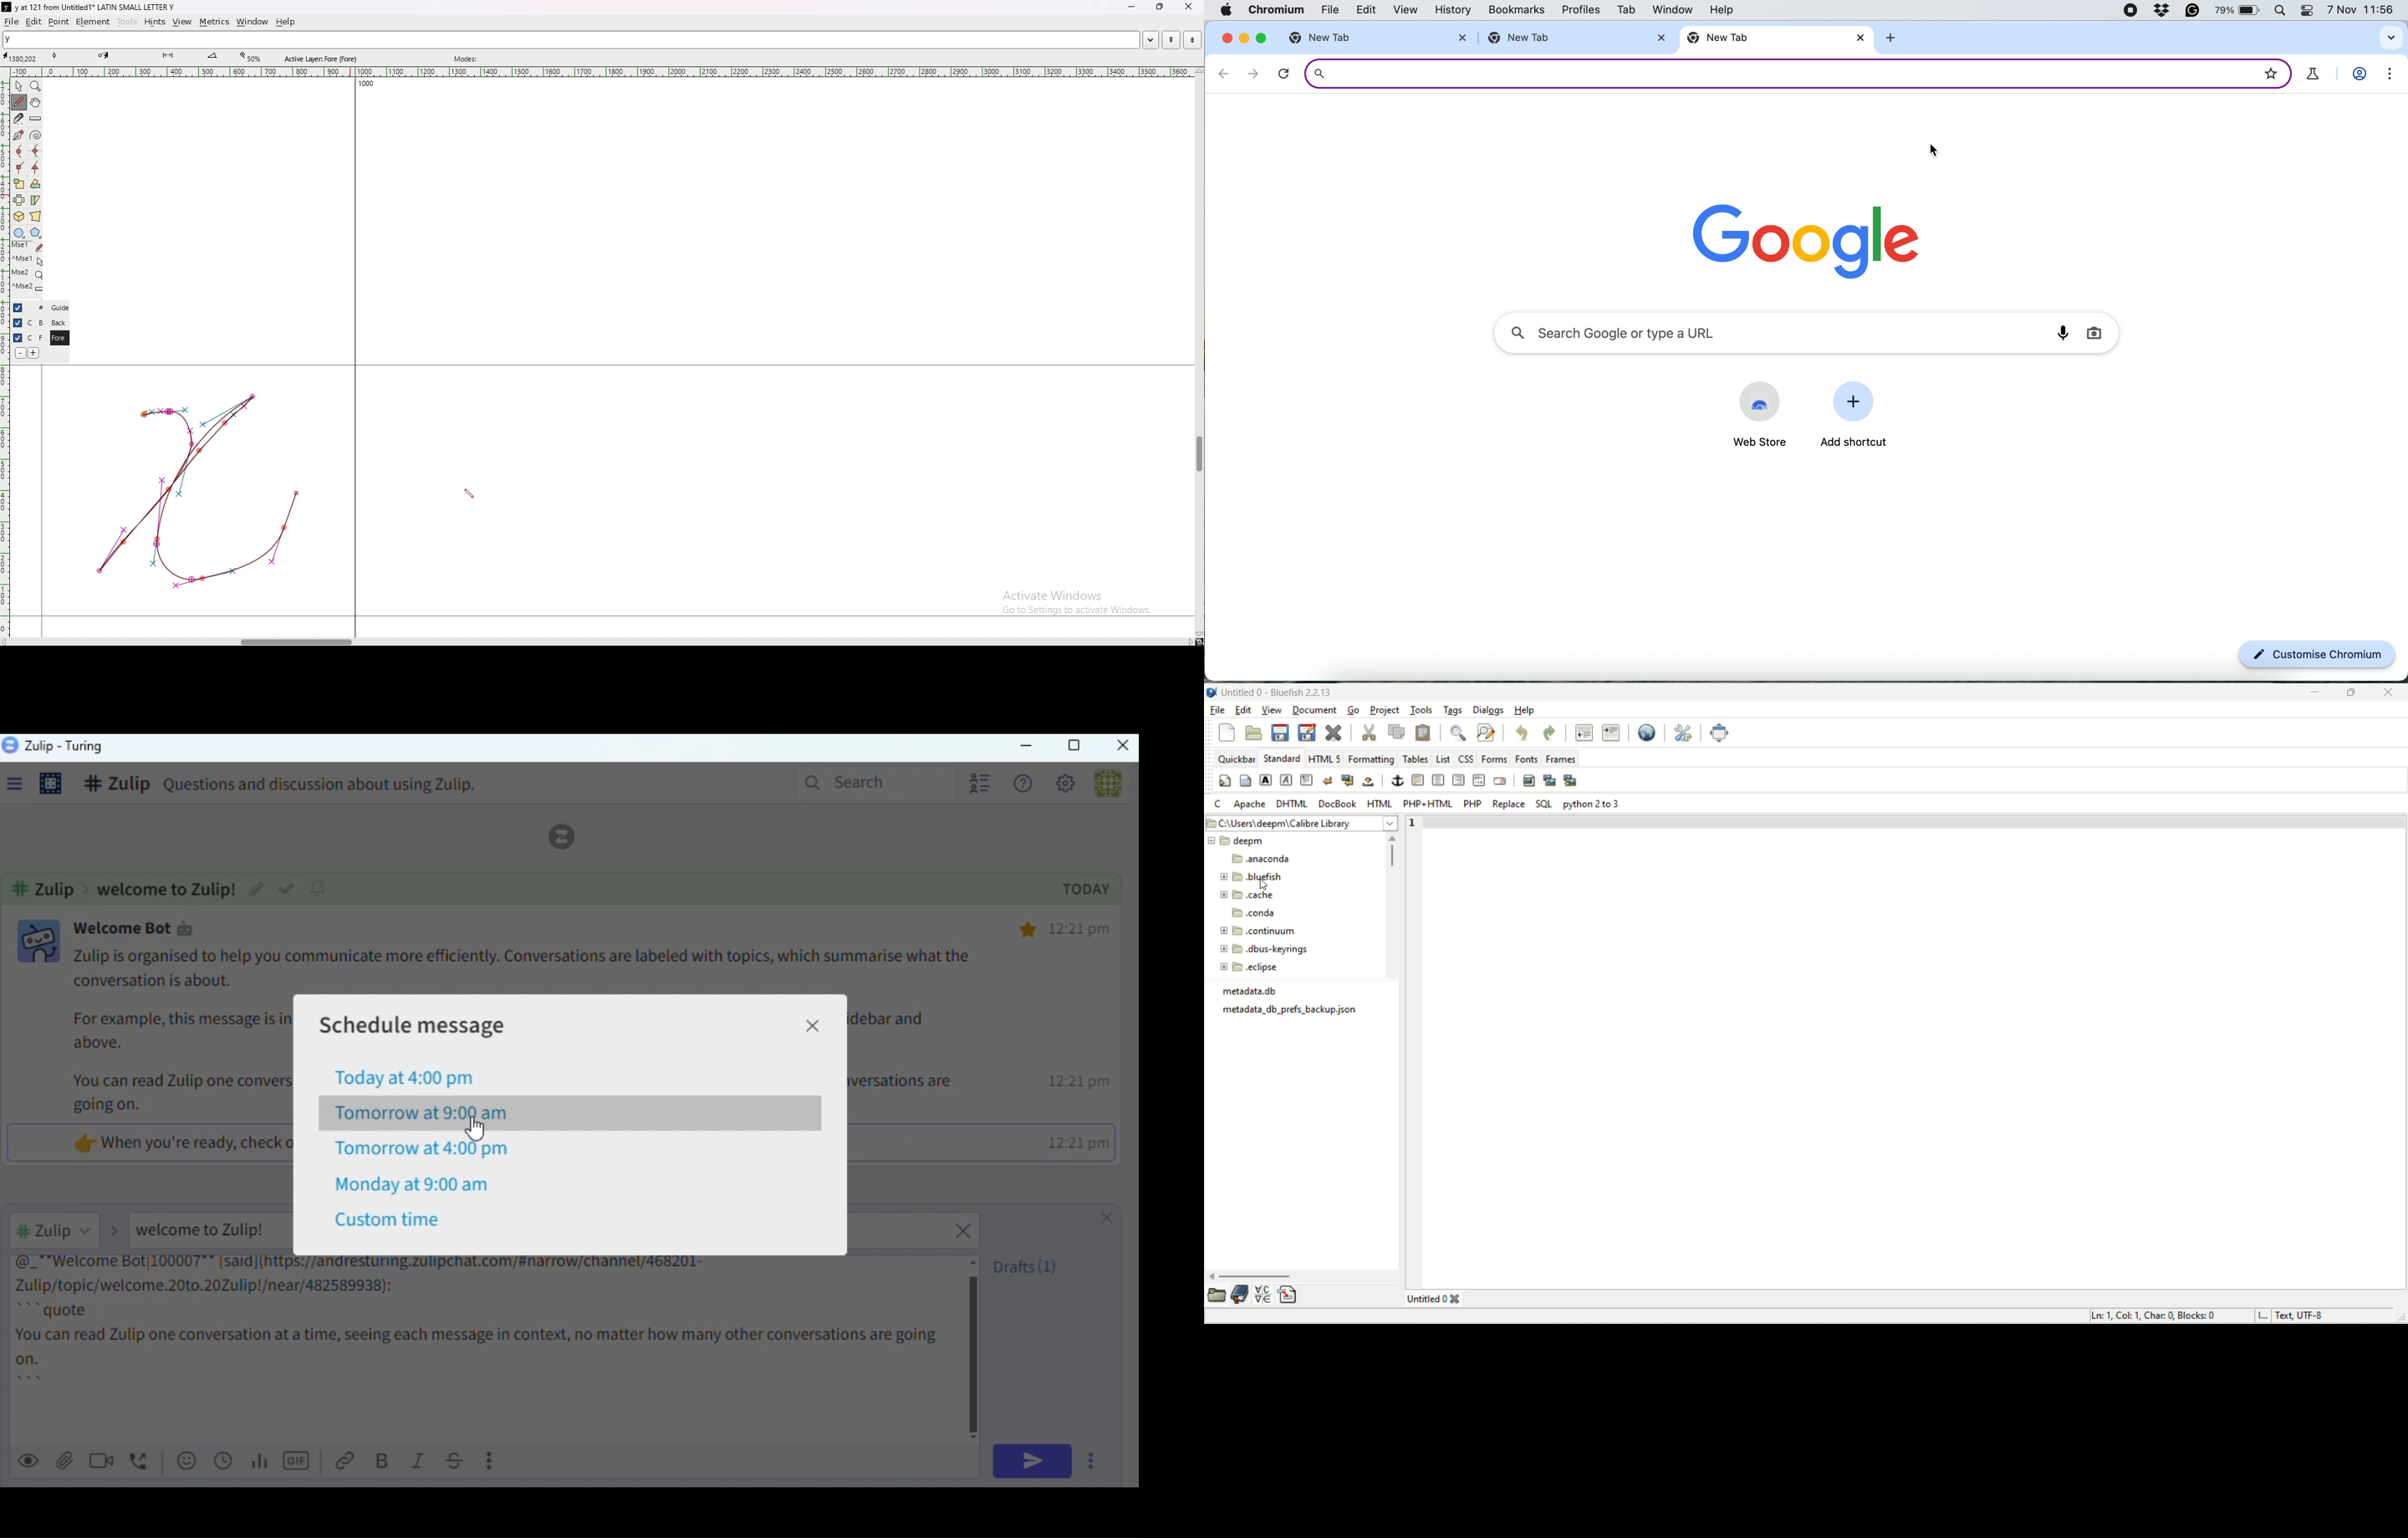 The width and height of the screenshot is (2408, 1540). Describe the element at coordinates (18, 134) in the screenshot. I see `add a point, then drag out its control points` at that location.